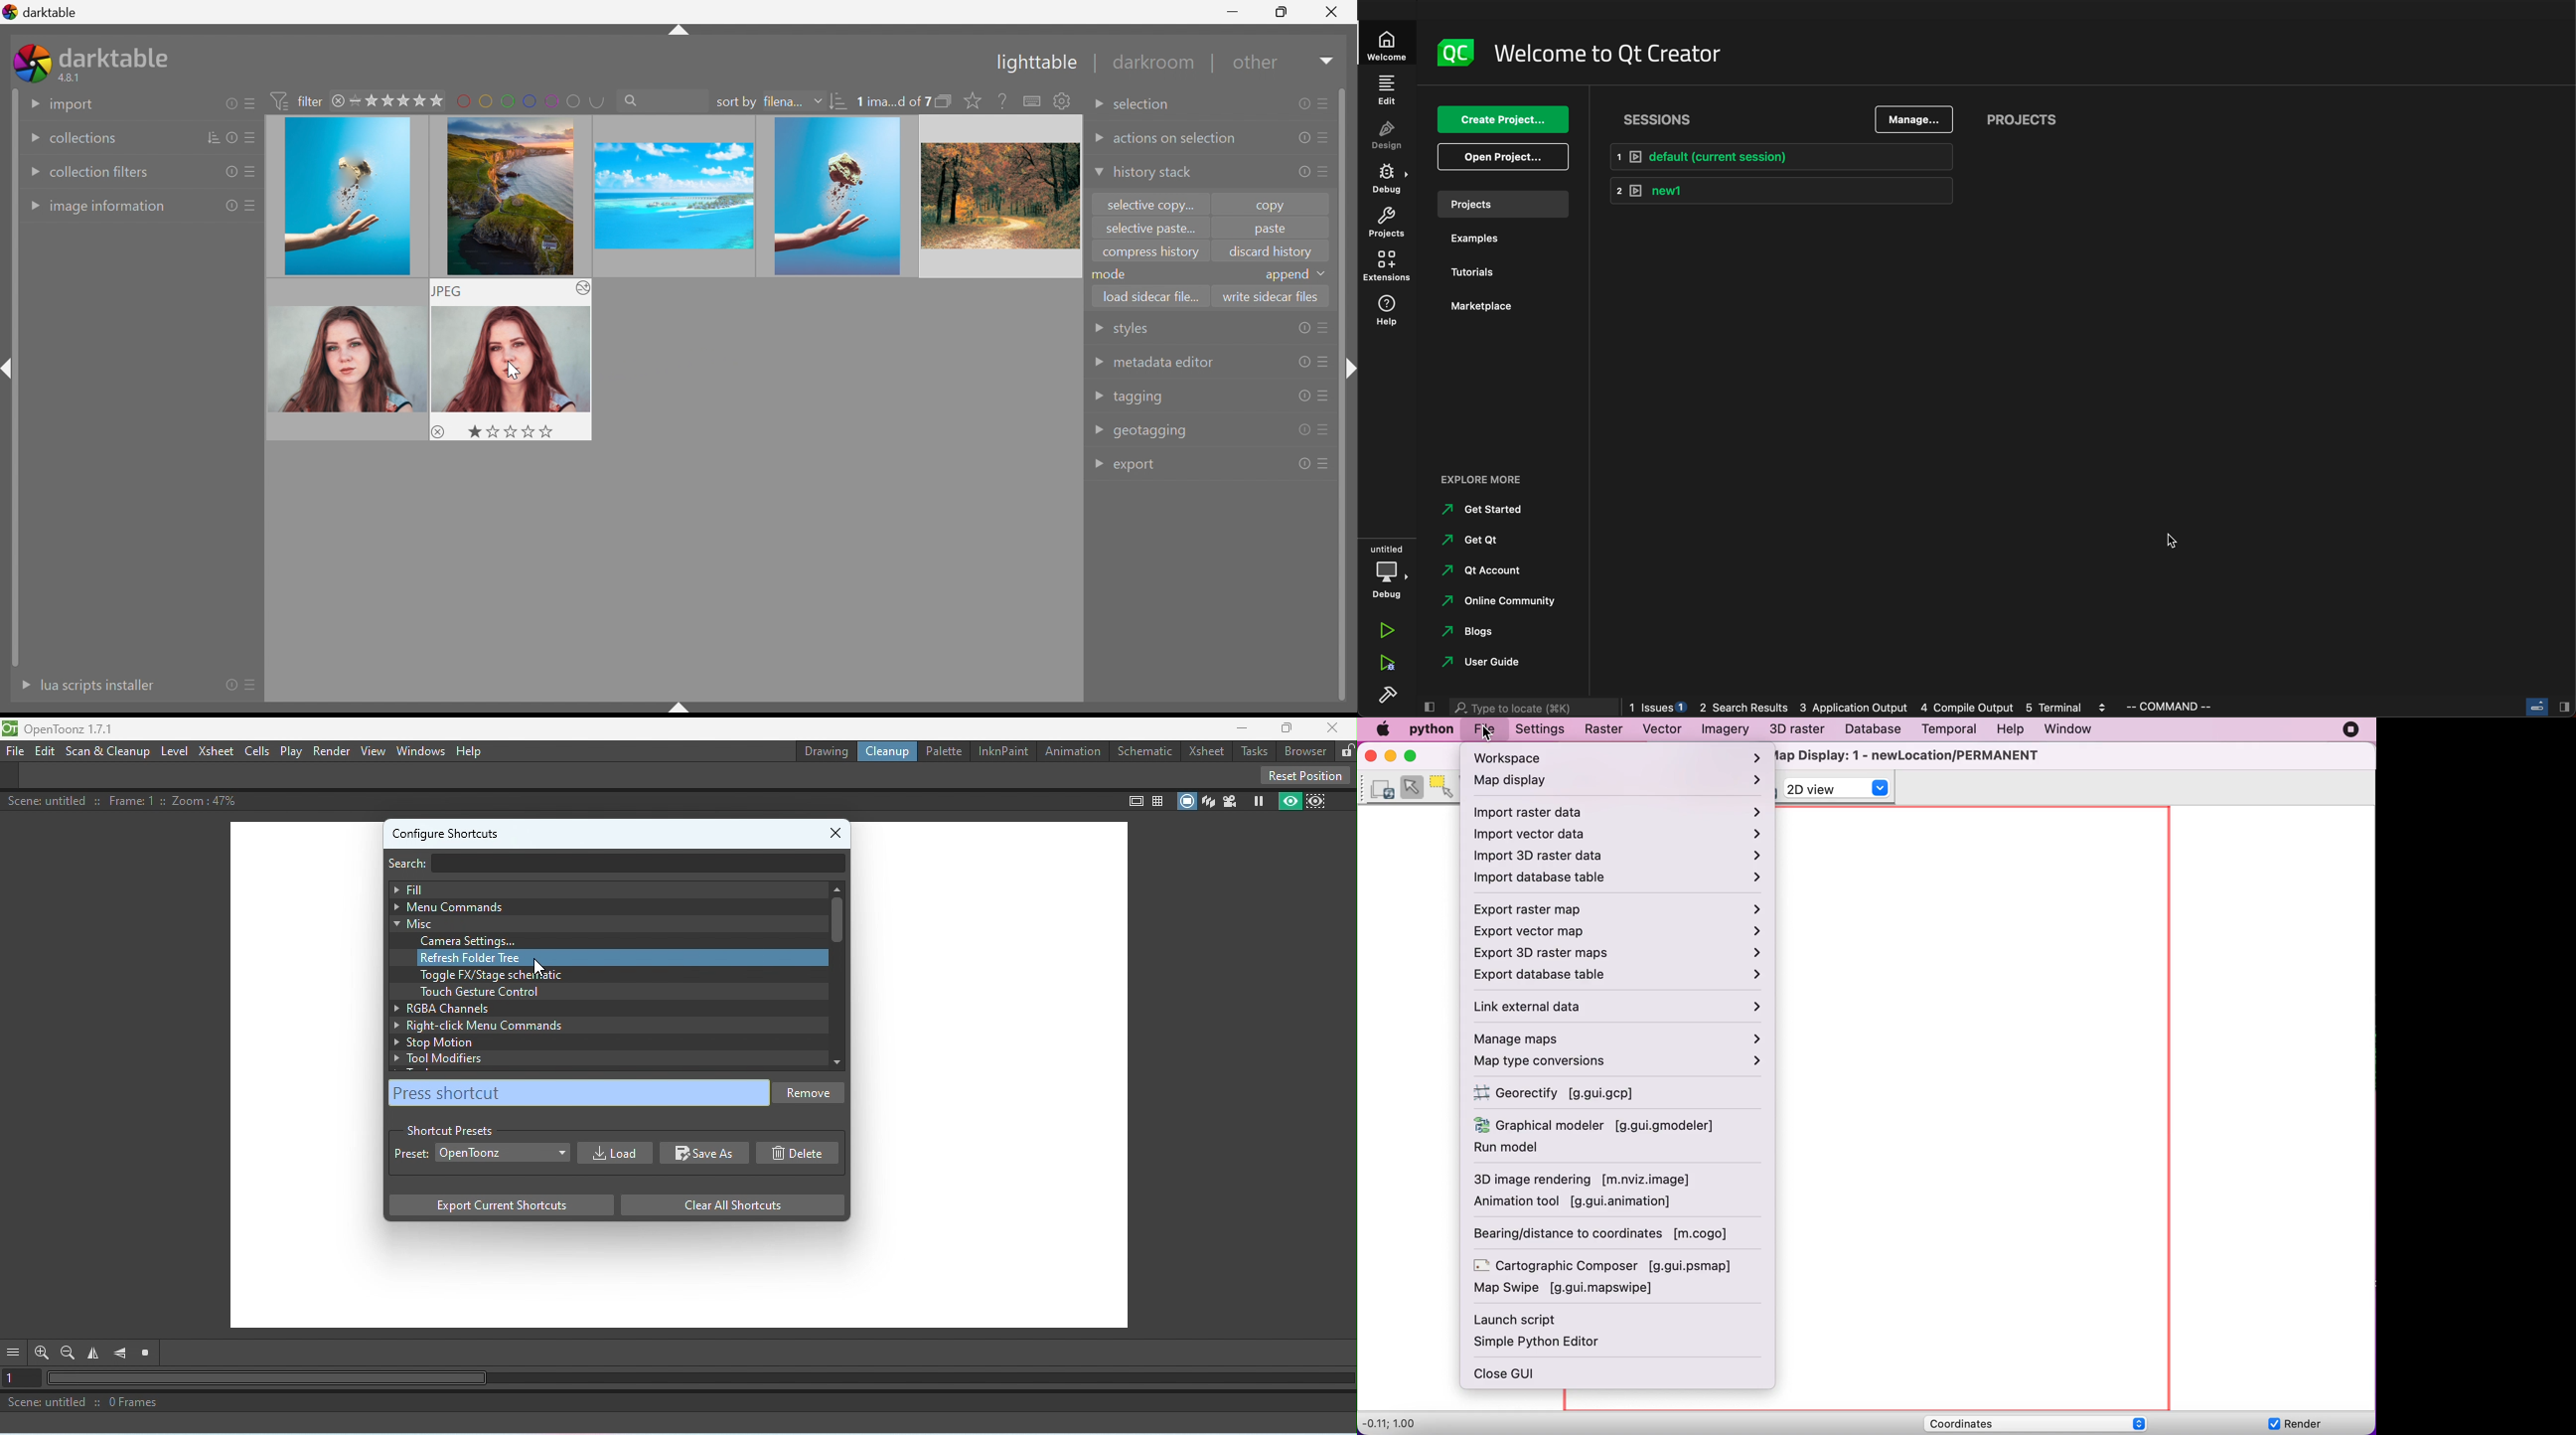 The image size is (2576, 1456). Describe the element at coordinates (1303, 362) in the screenshot. I see `reset` at that location.